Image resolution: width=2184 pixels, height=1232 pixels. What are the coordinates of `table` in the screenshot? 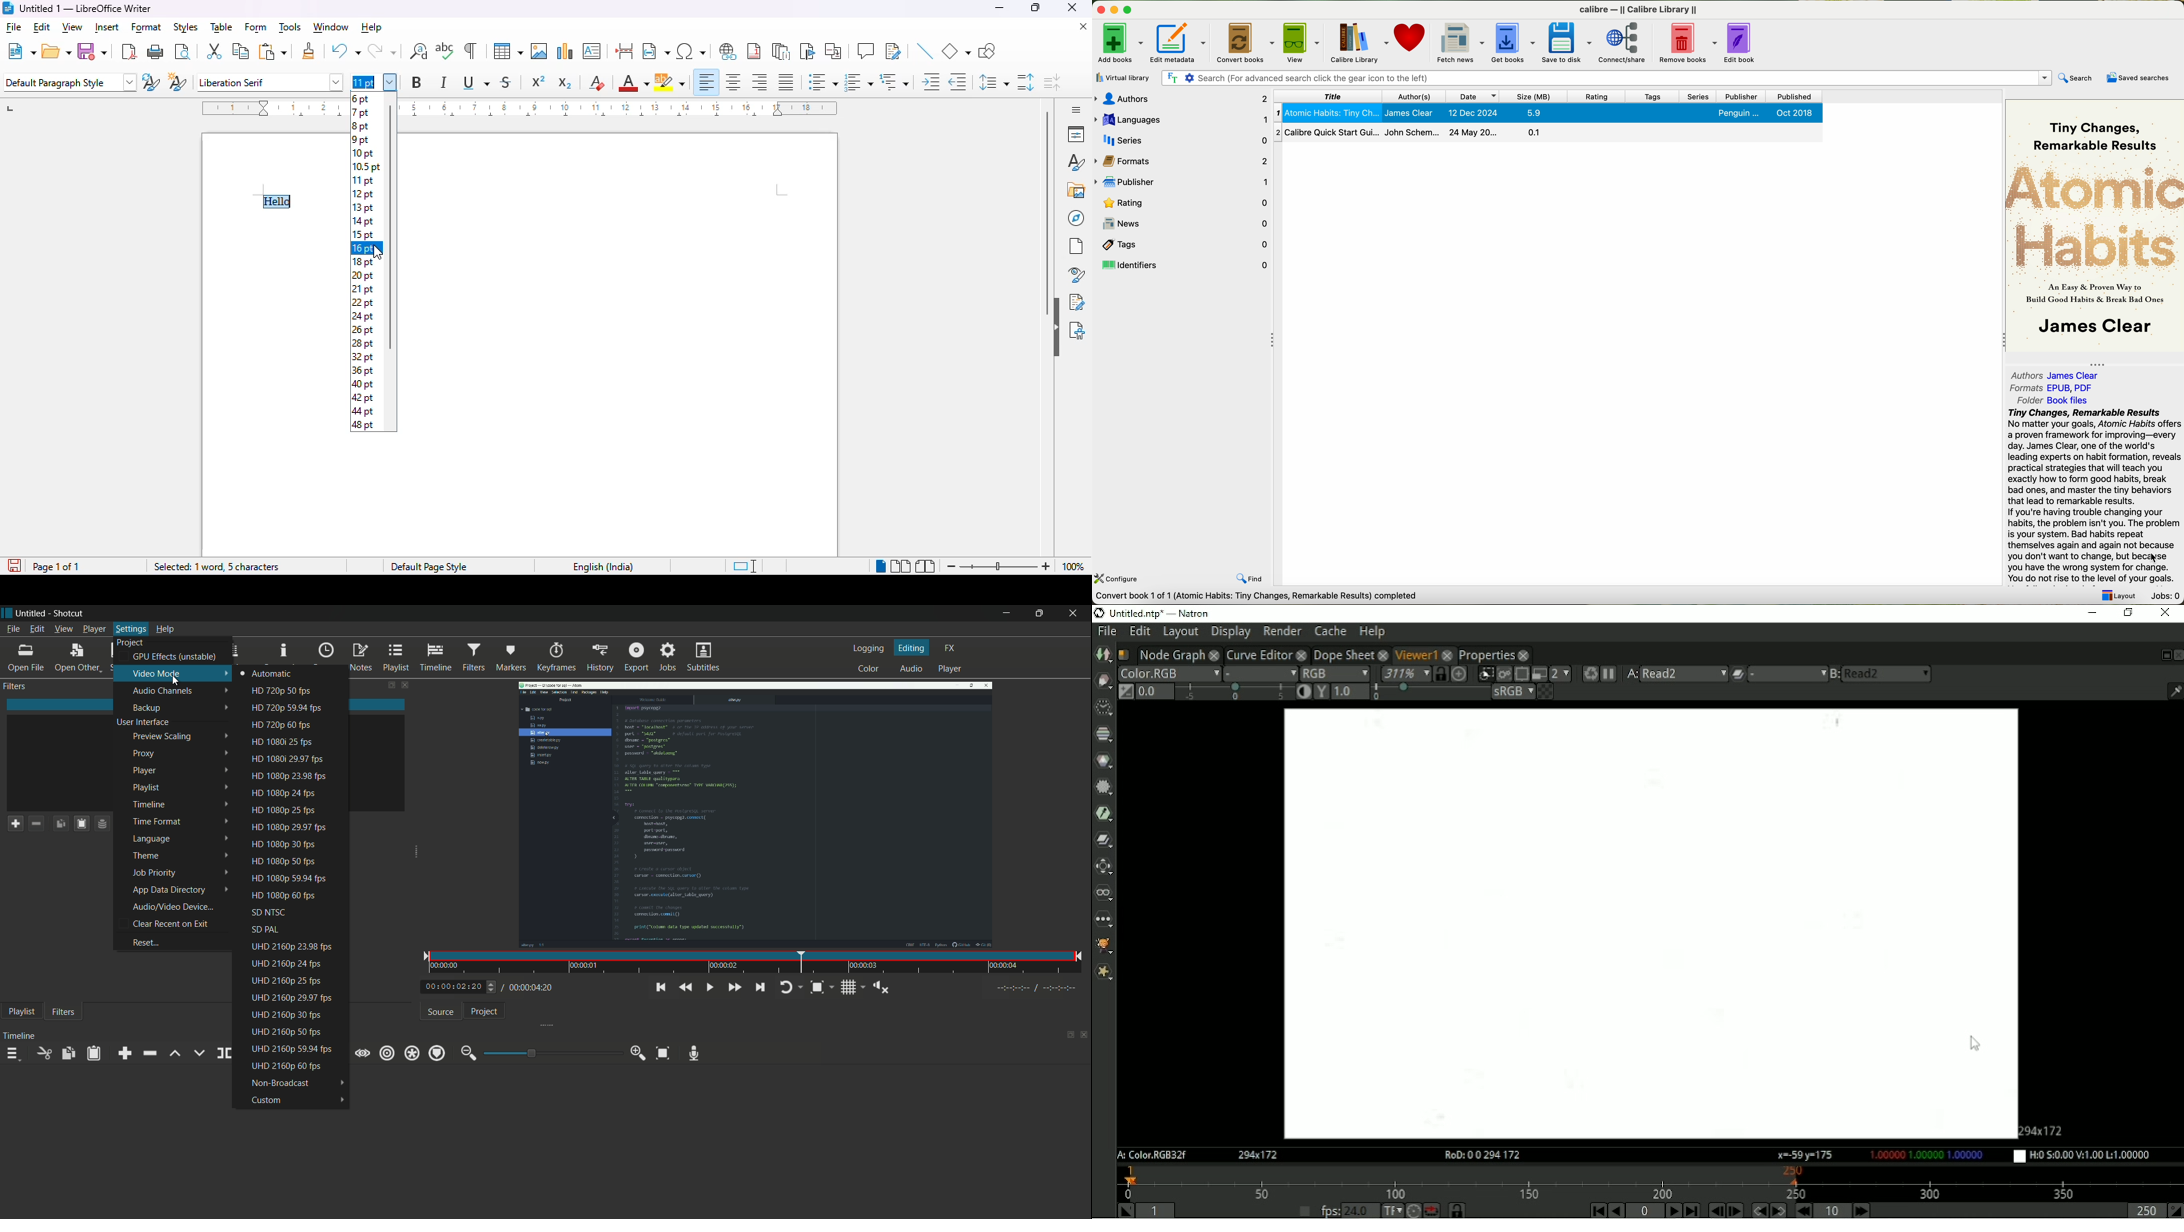 It's located at (221, 28).